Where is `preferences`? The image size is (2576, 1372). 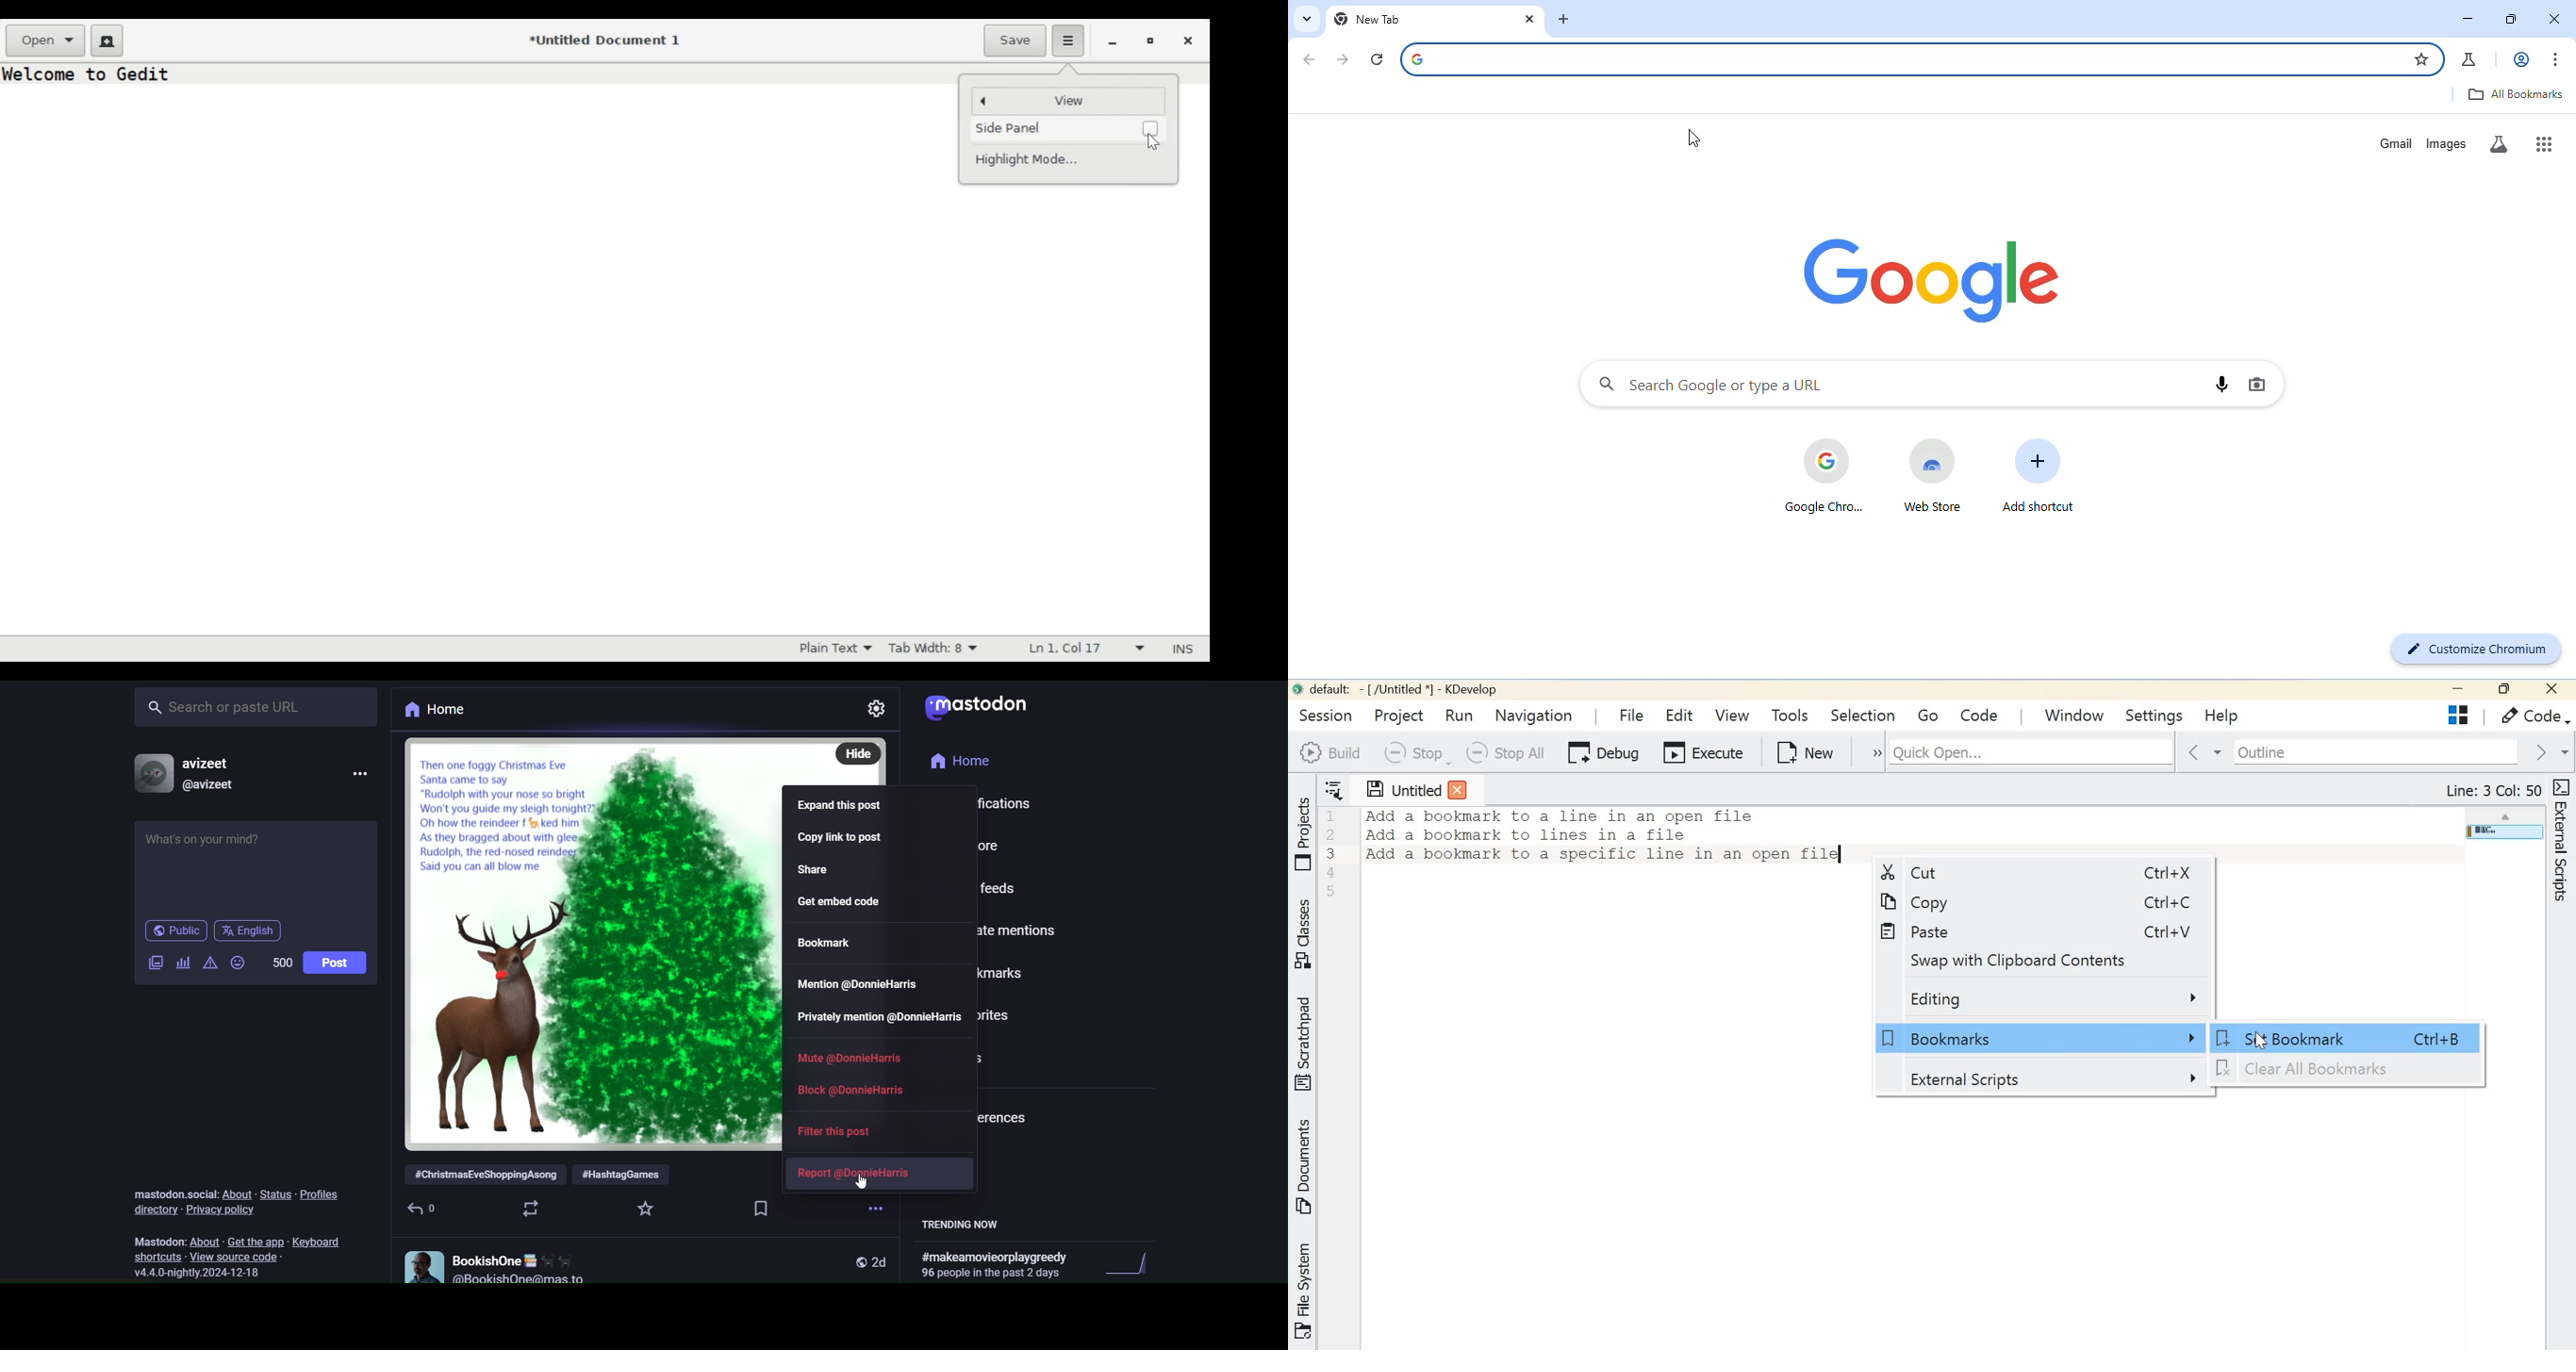 preferences is located at coordinates (979, 1116).